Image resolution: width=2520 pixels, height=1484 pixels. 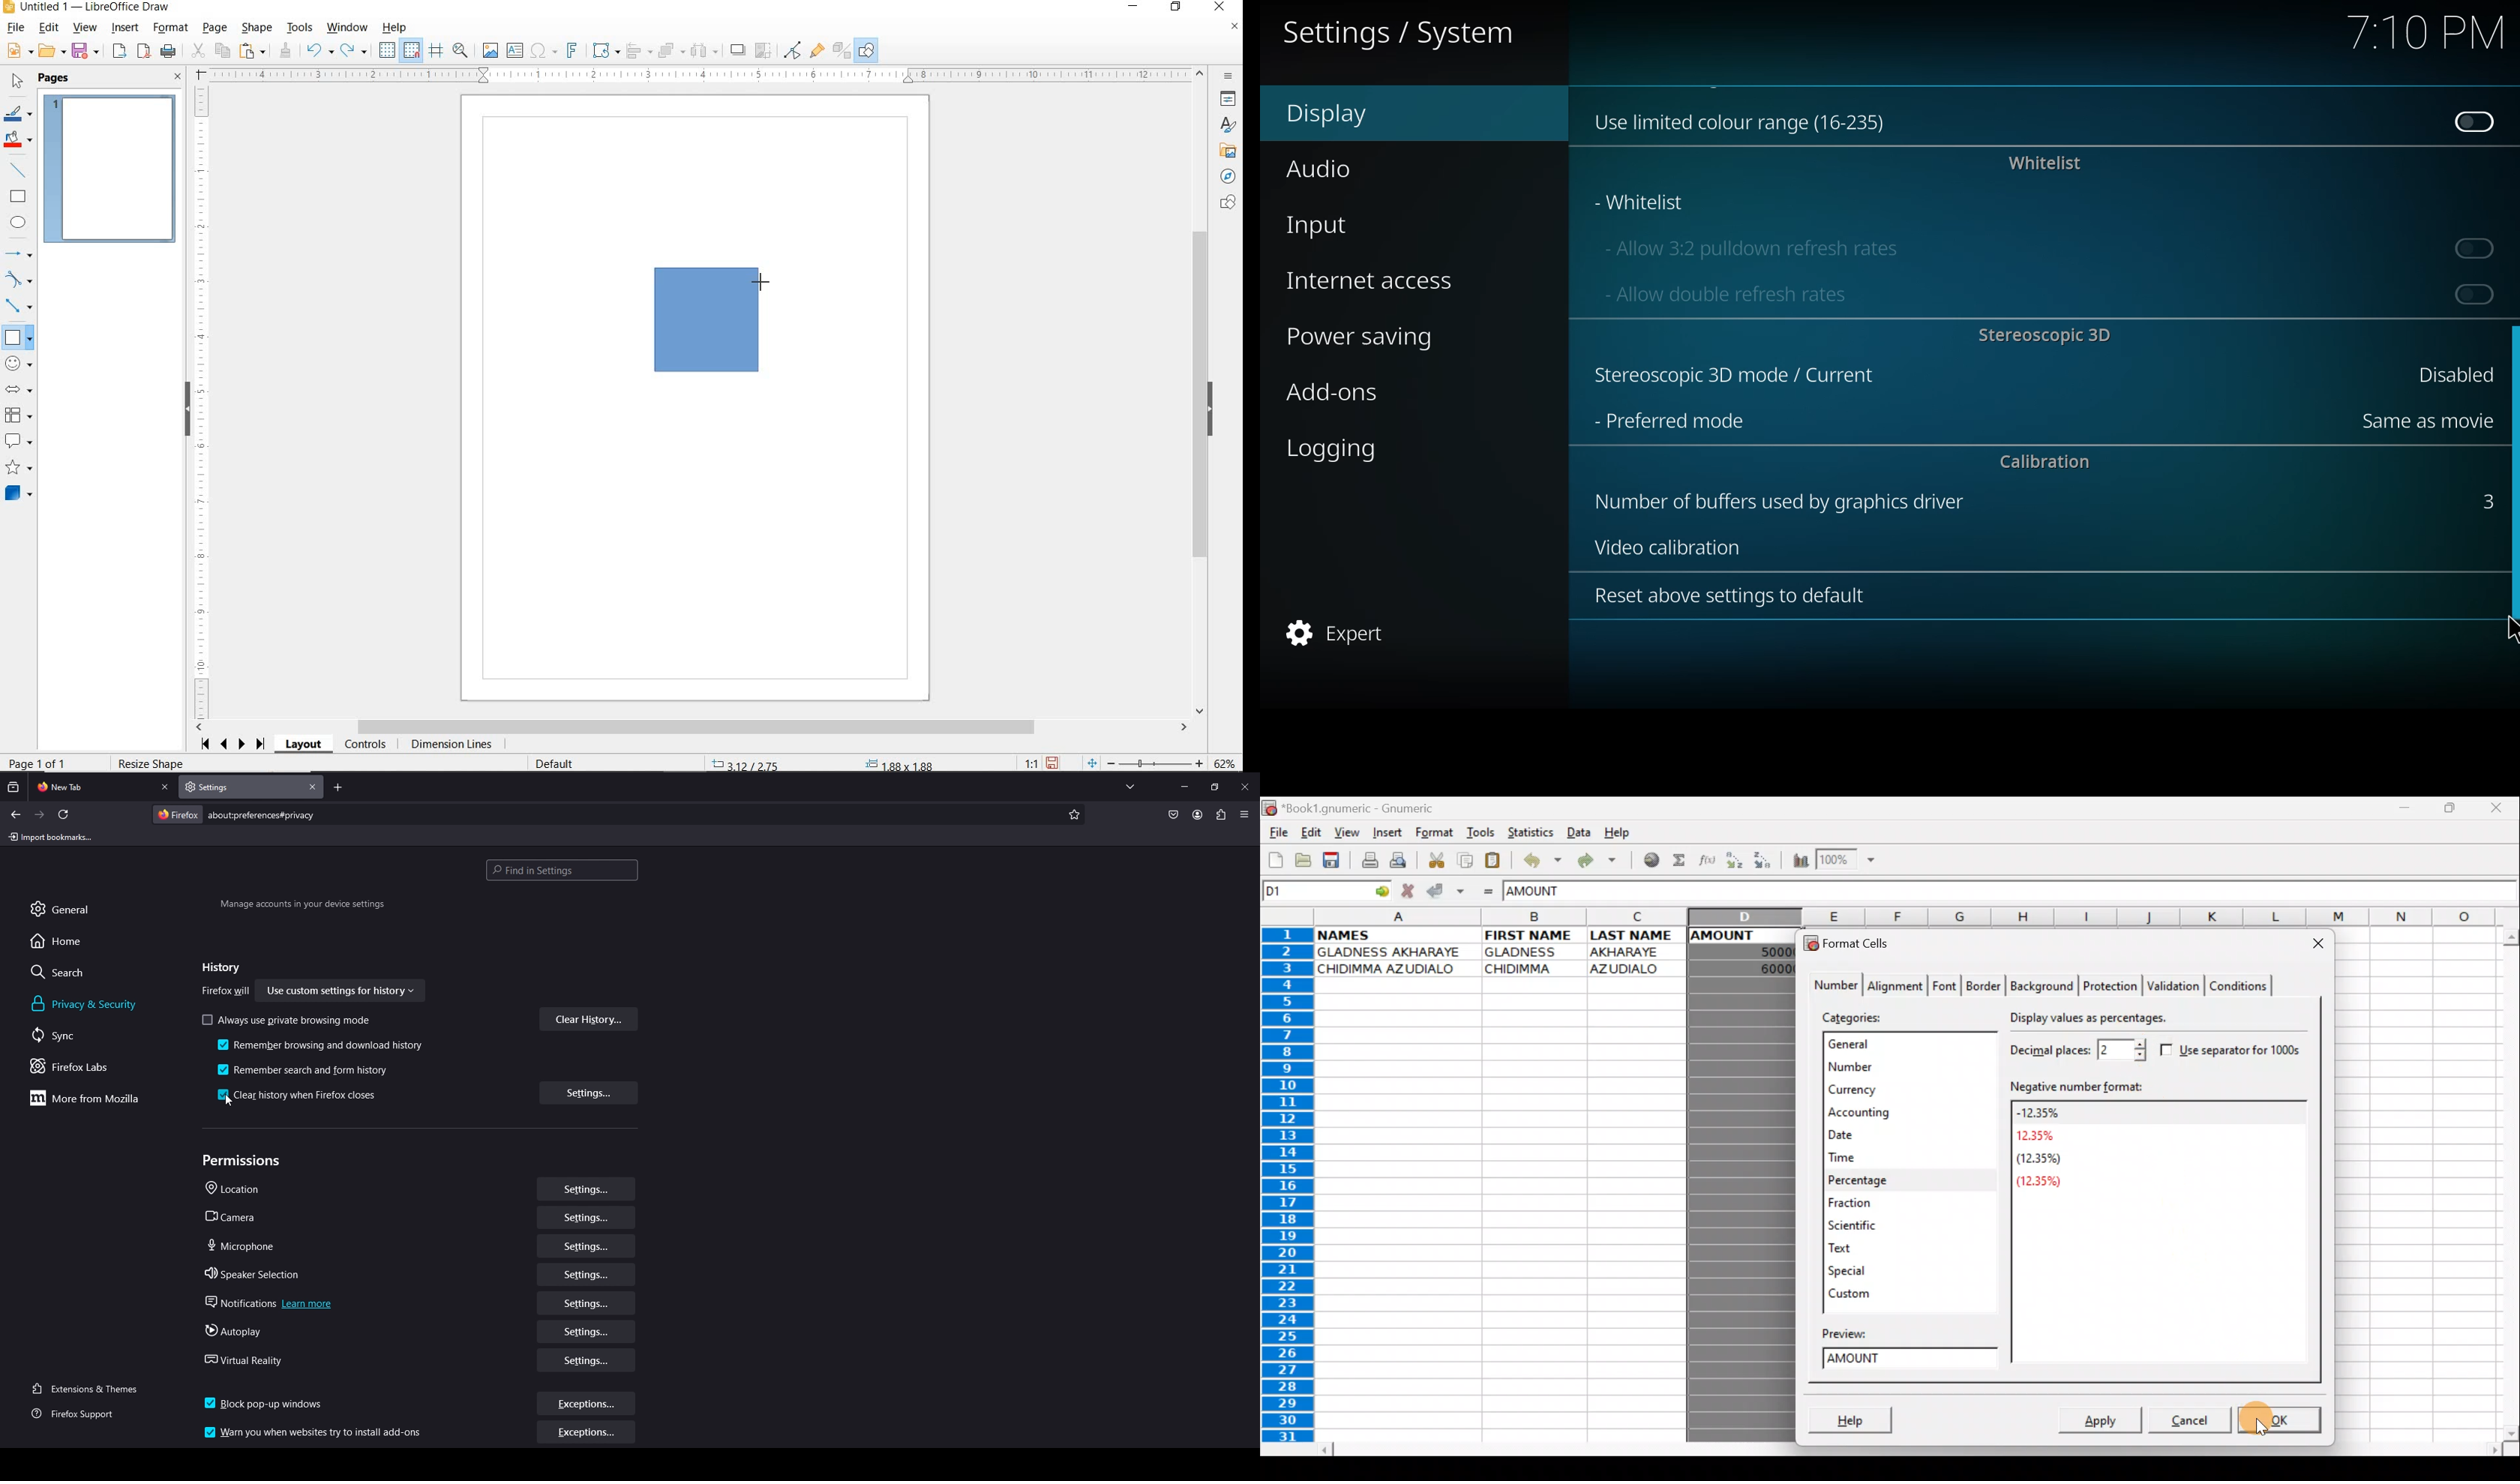 I want to click on close tab, so click(x=166, y=787).